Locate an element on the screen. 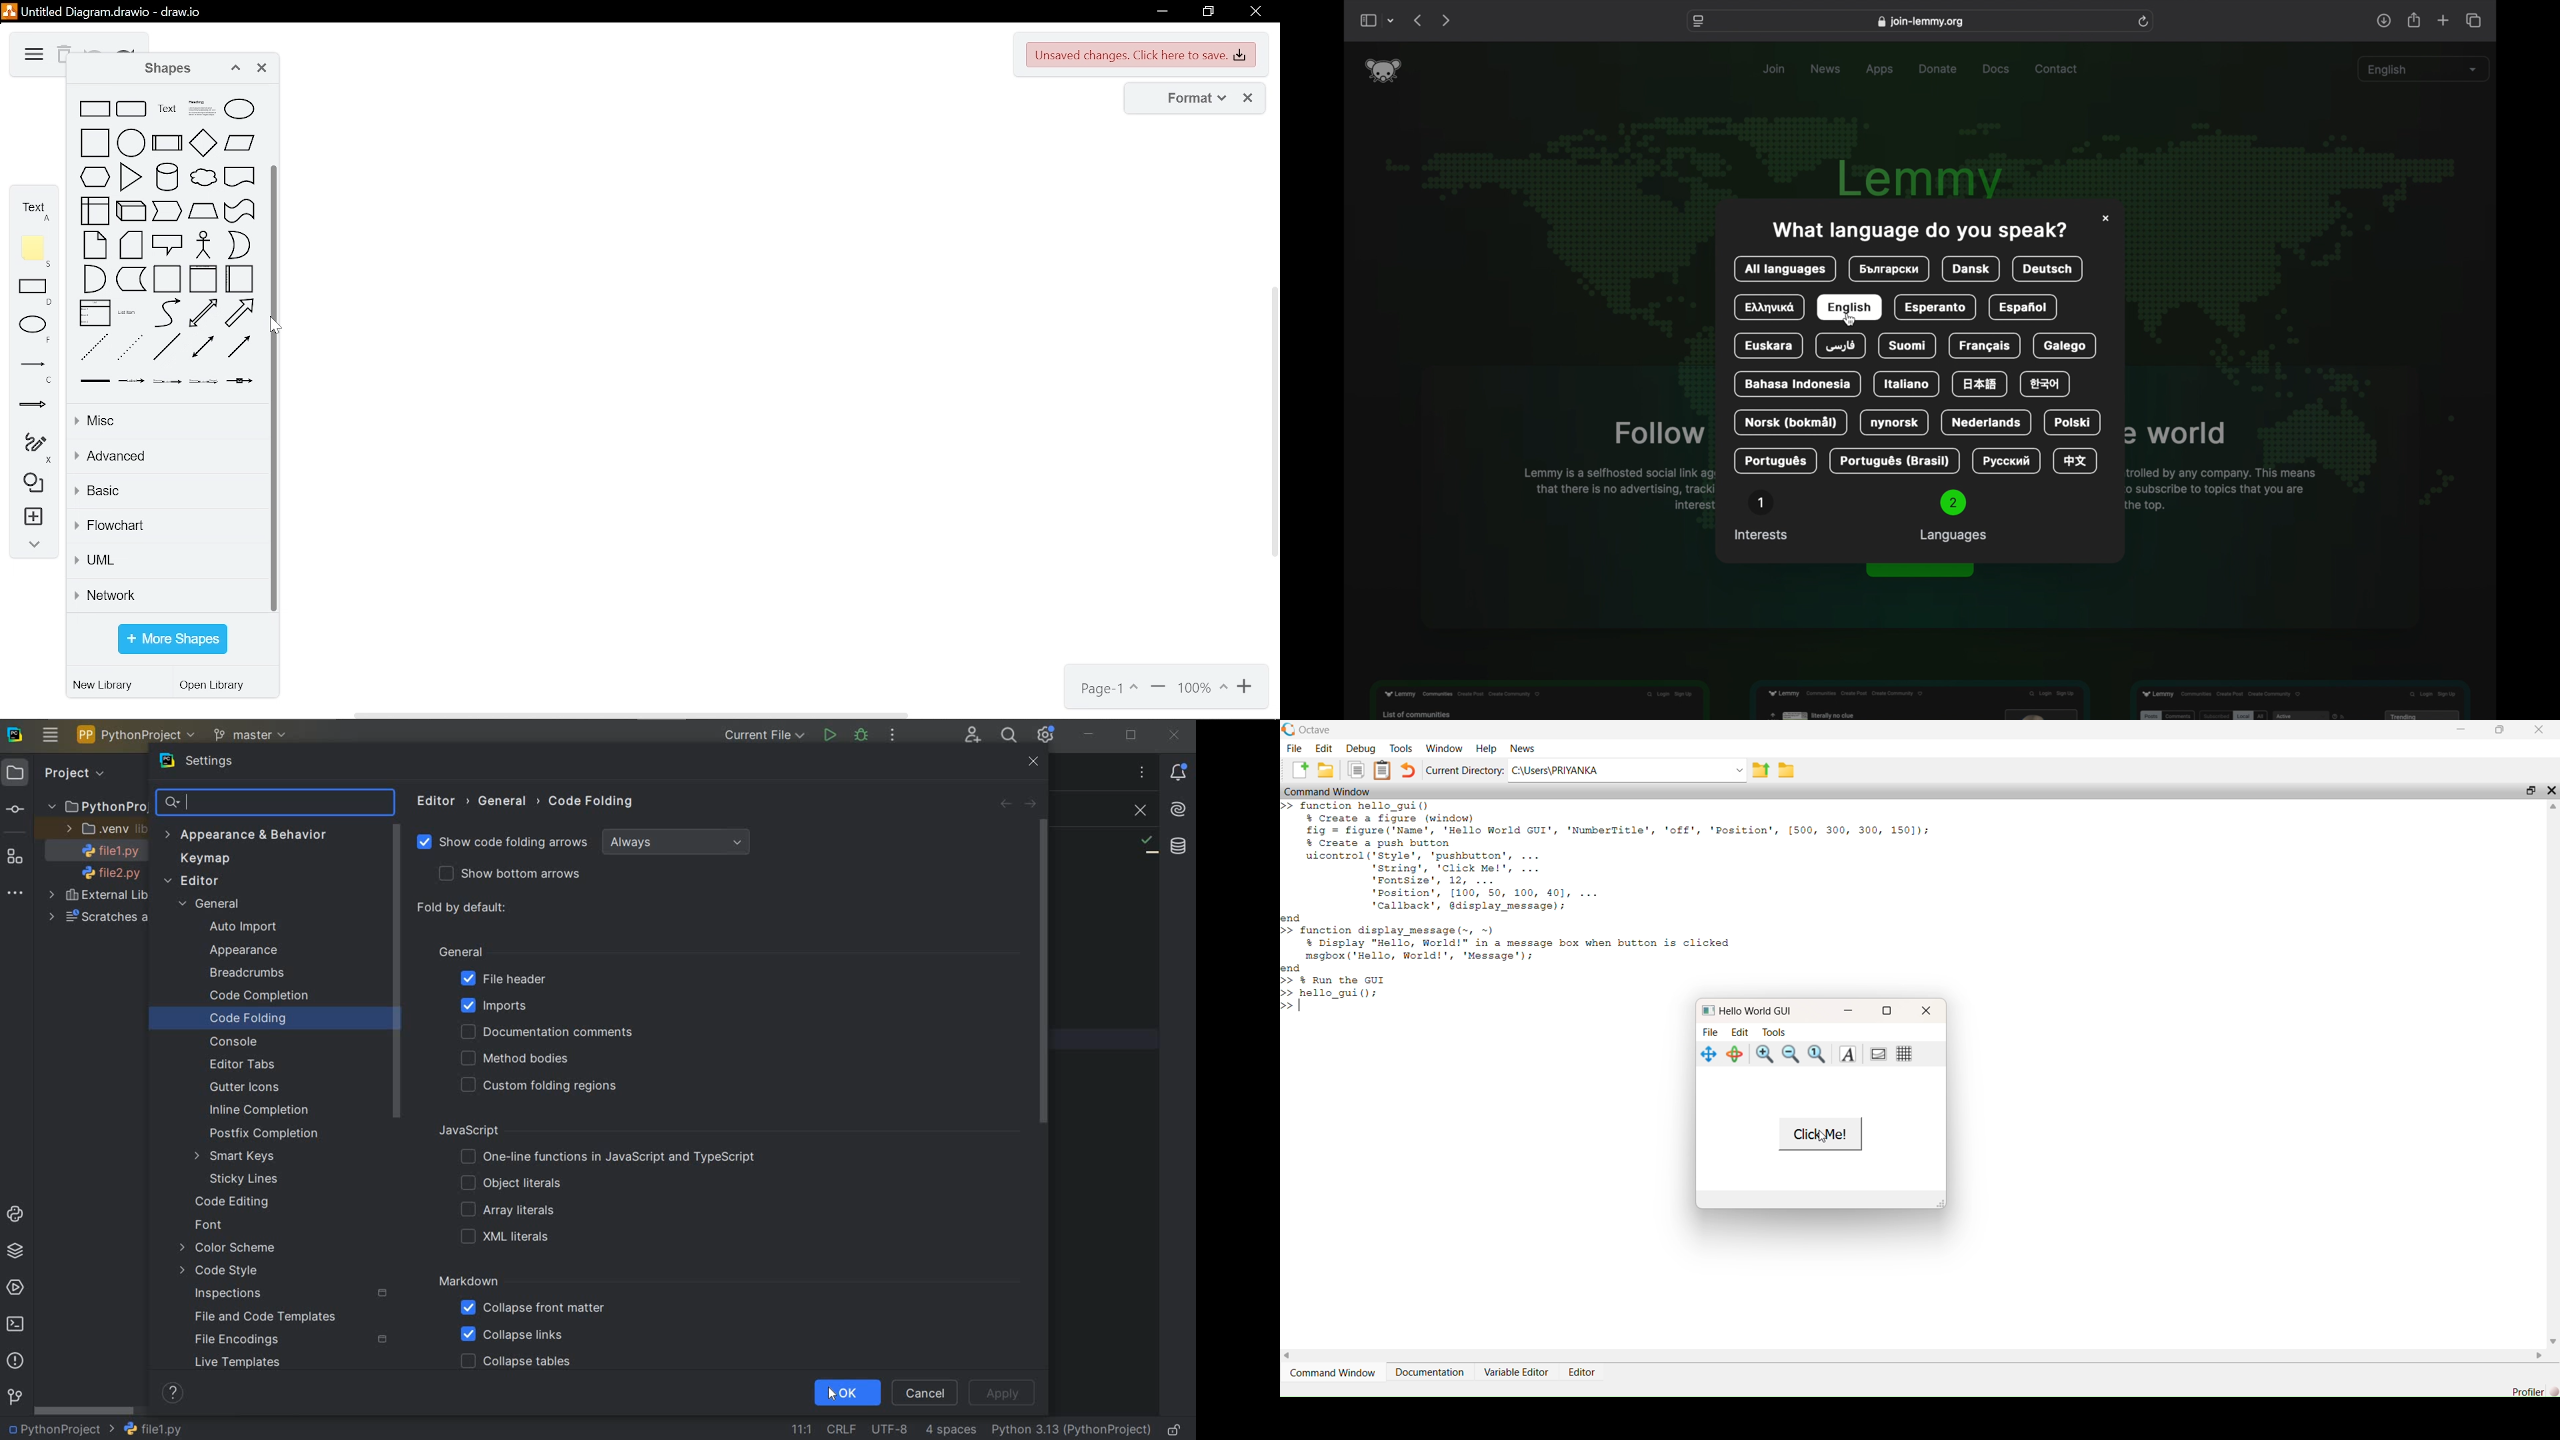 Image resolution: width=2576 pixels, height=1456 pixels. ‘Current Directory: is located at coordinates (1463, 772).